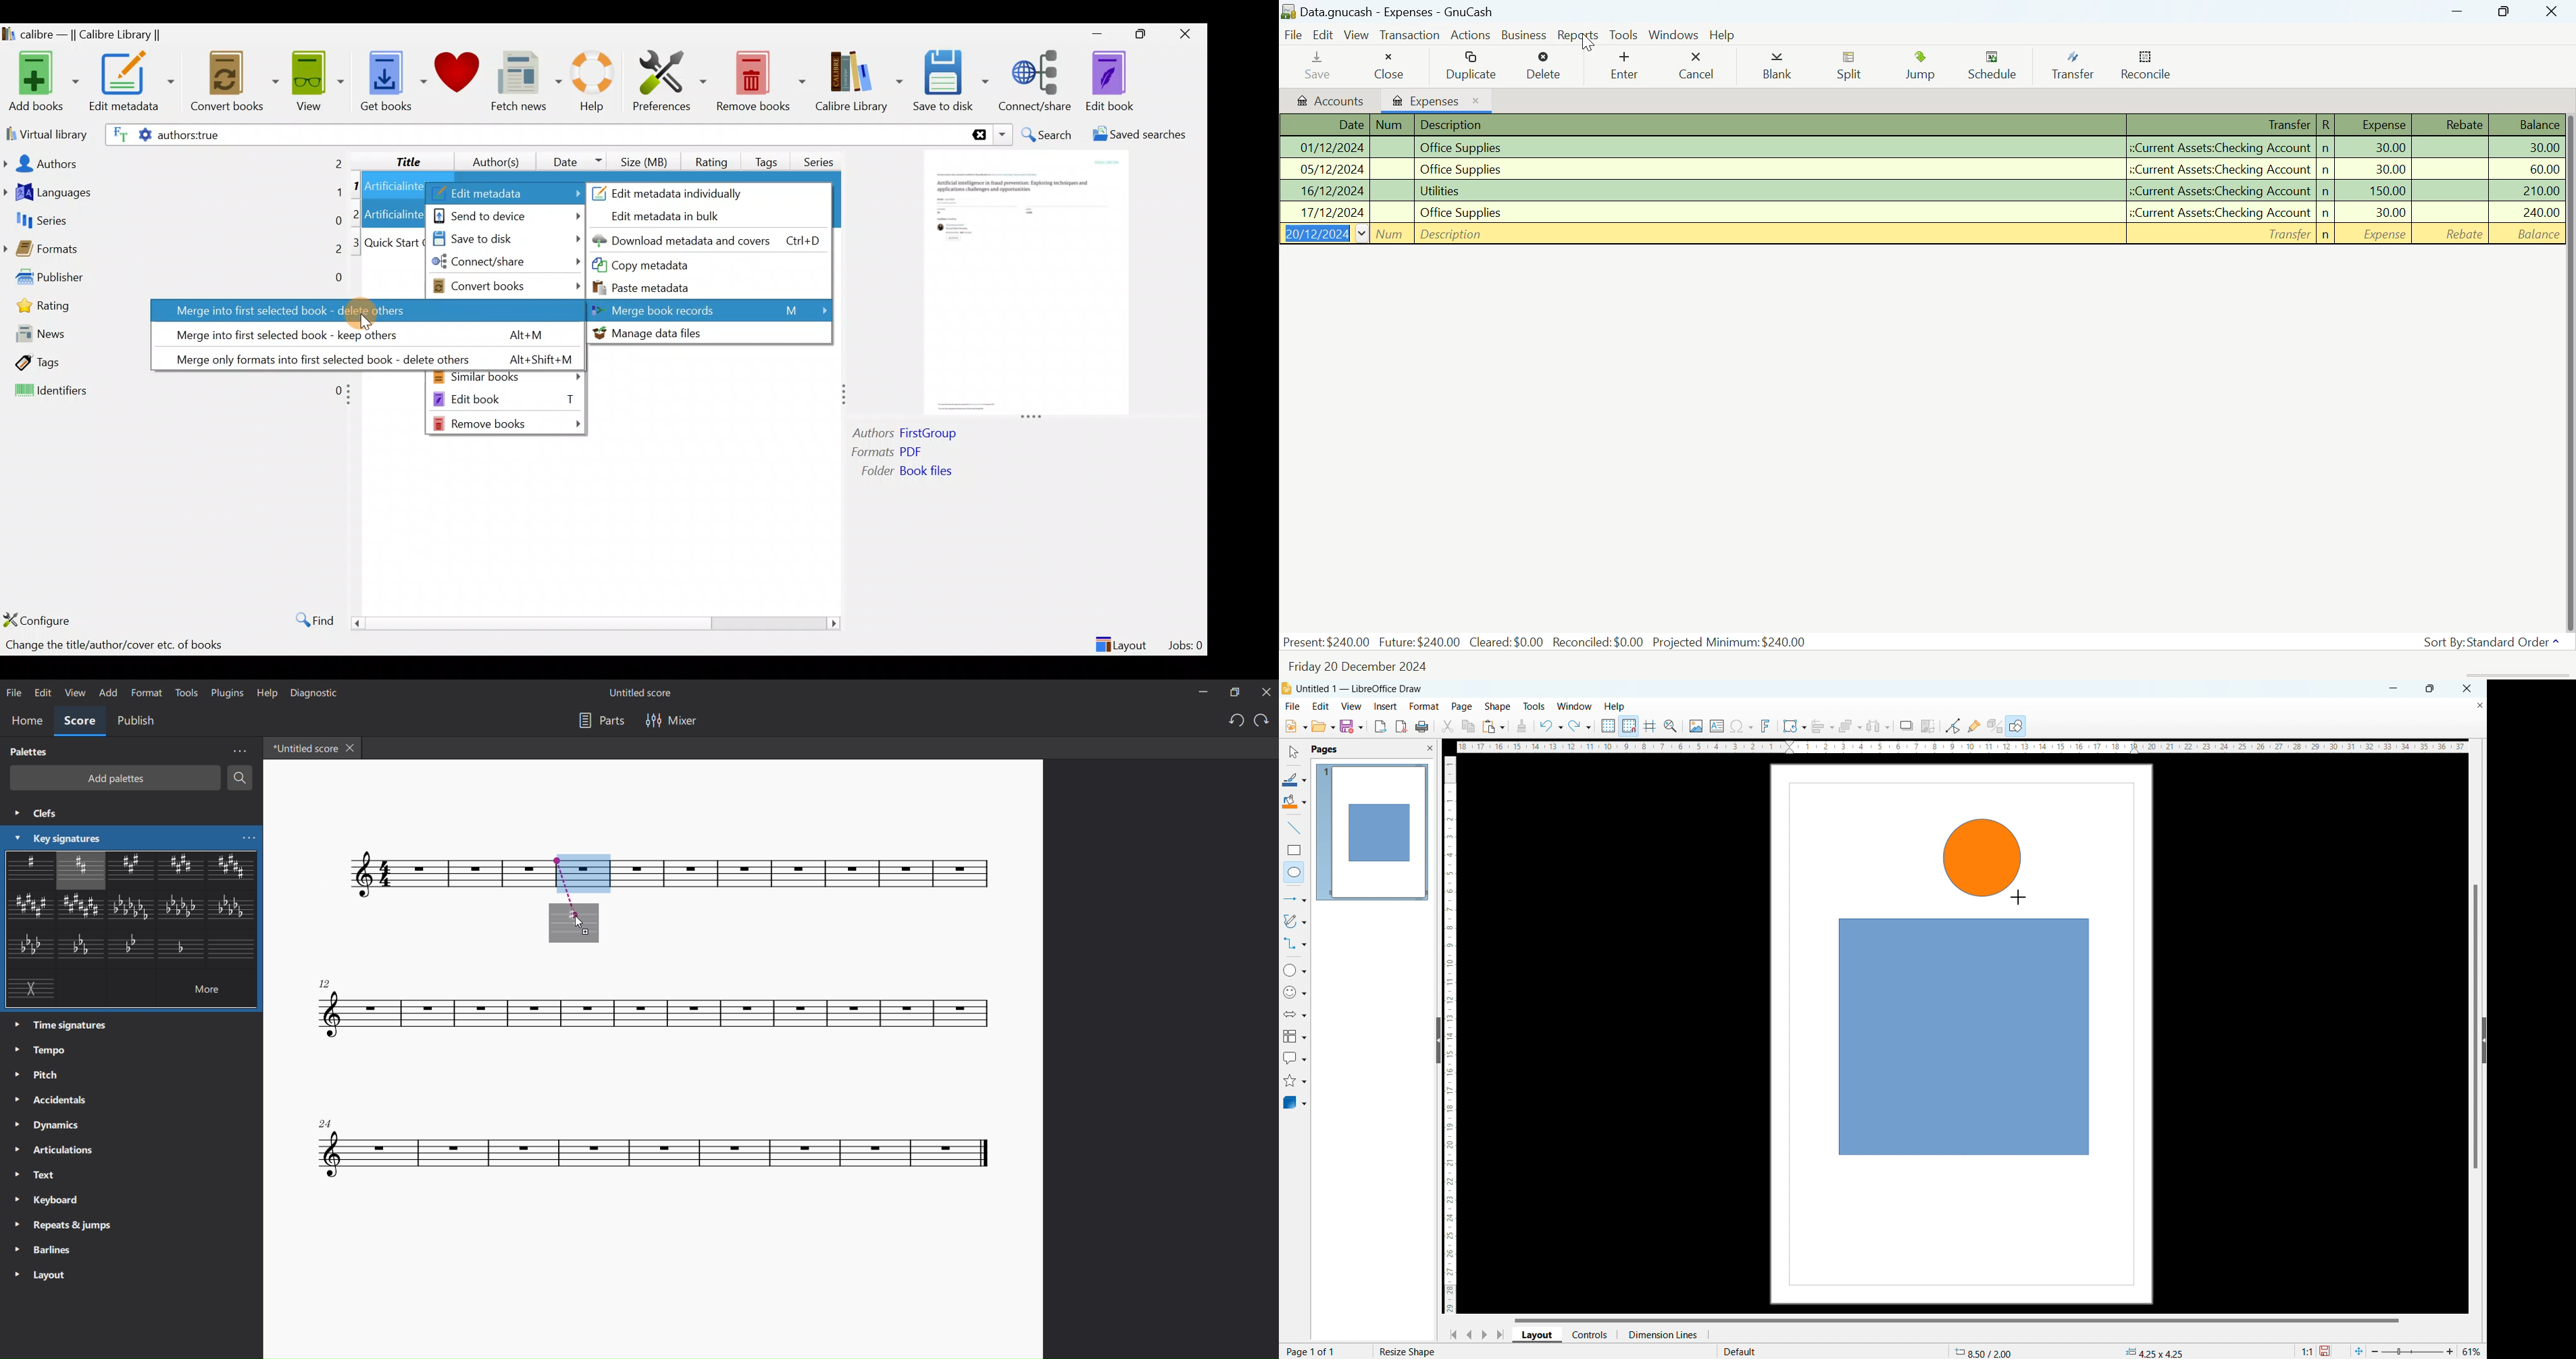 The height and width of the screenshot is (1372, 2576). Describe the element at coordinates (1616, 707) in the screenshot. I see `help` at that location.